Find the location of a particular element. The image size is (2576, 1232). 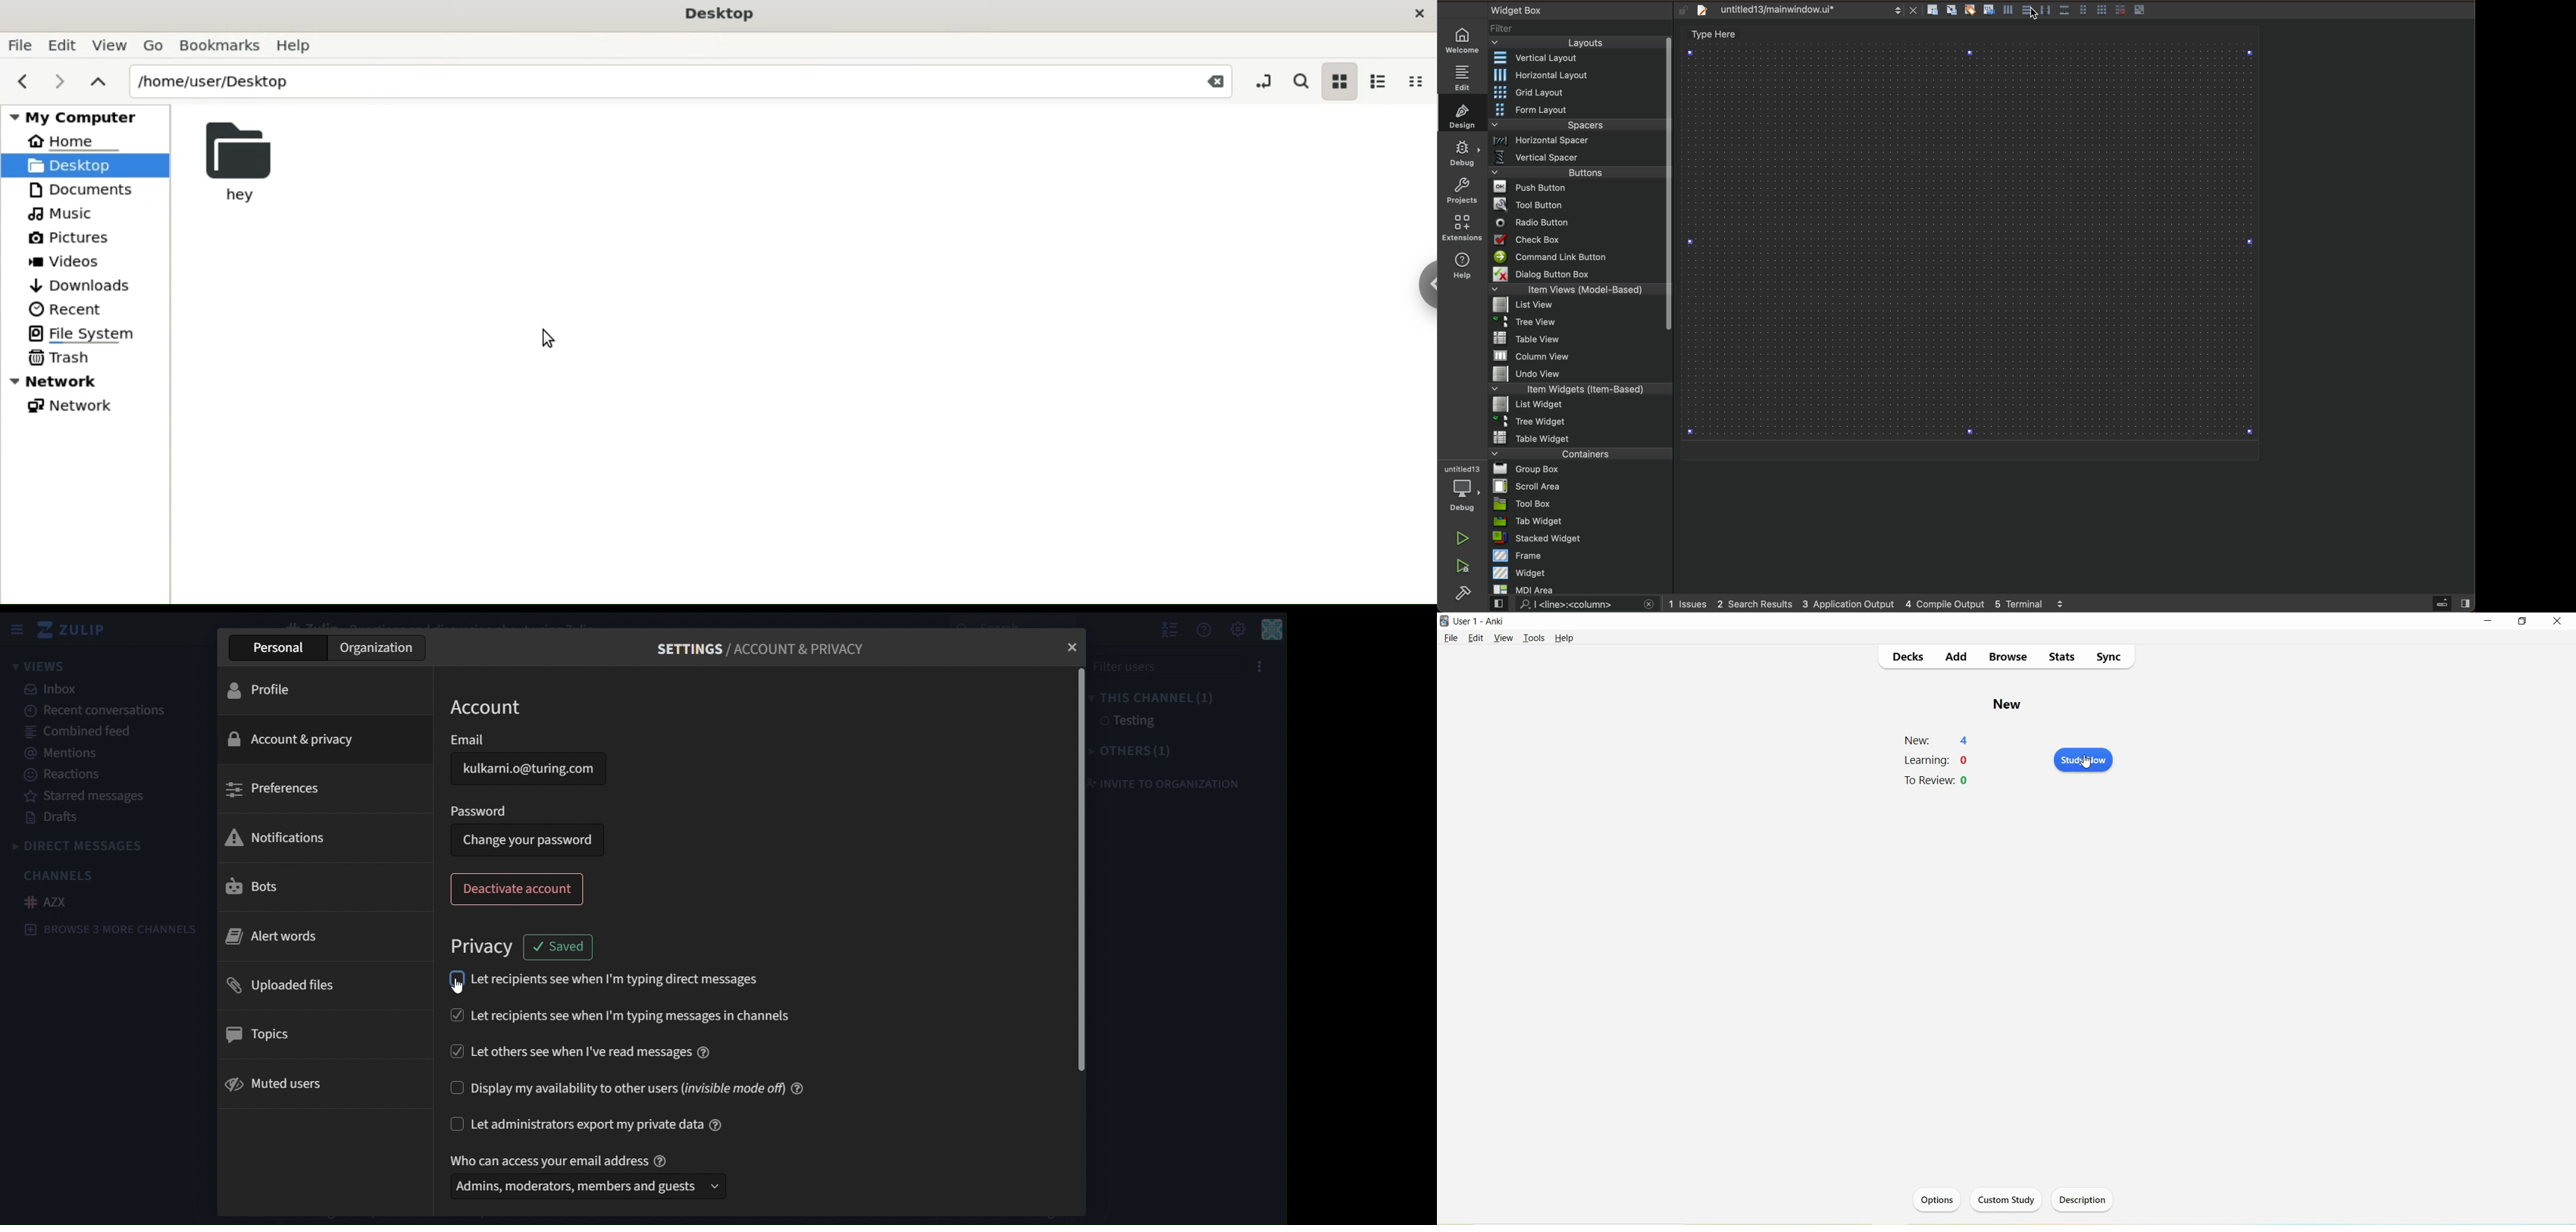

Bookmarks is located at coordinates (223, 44).